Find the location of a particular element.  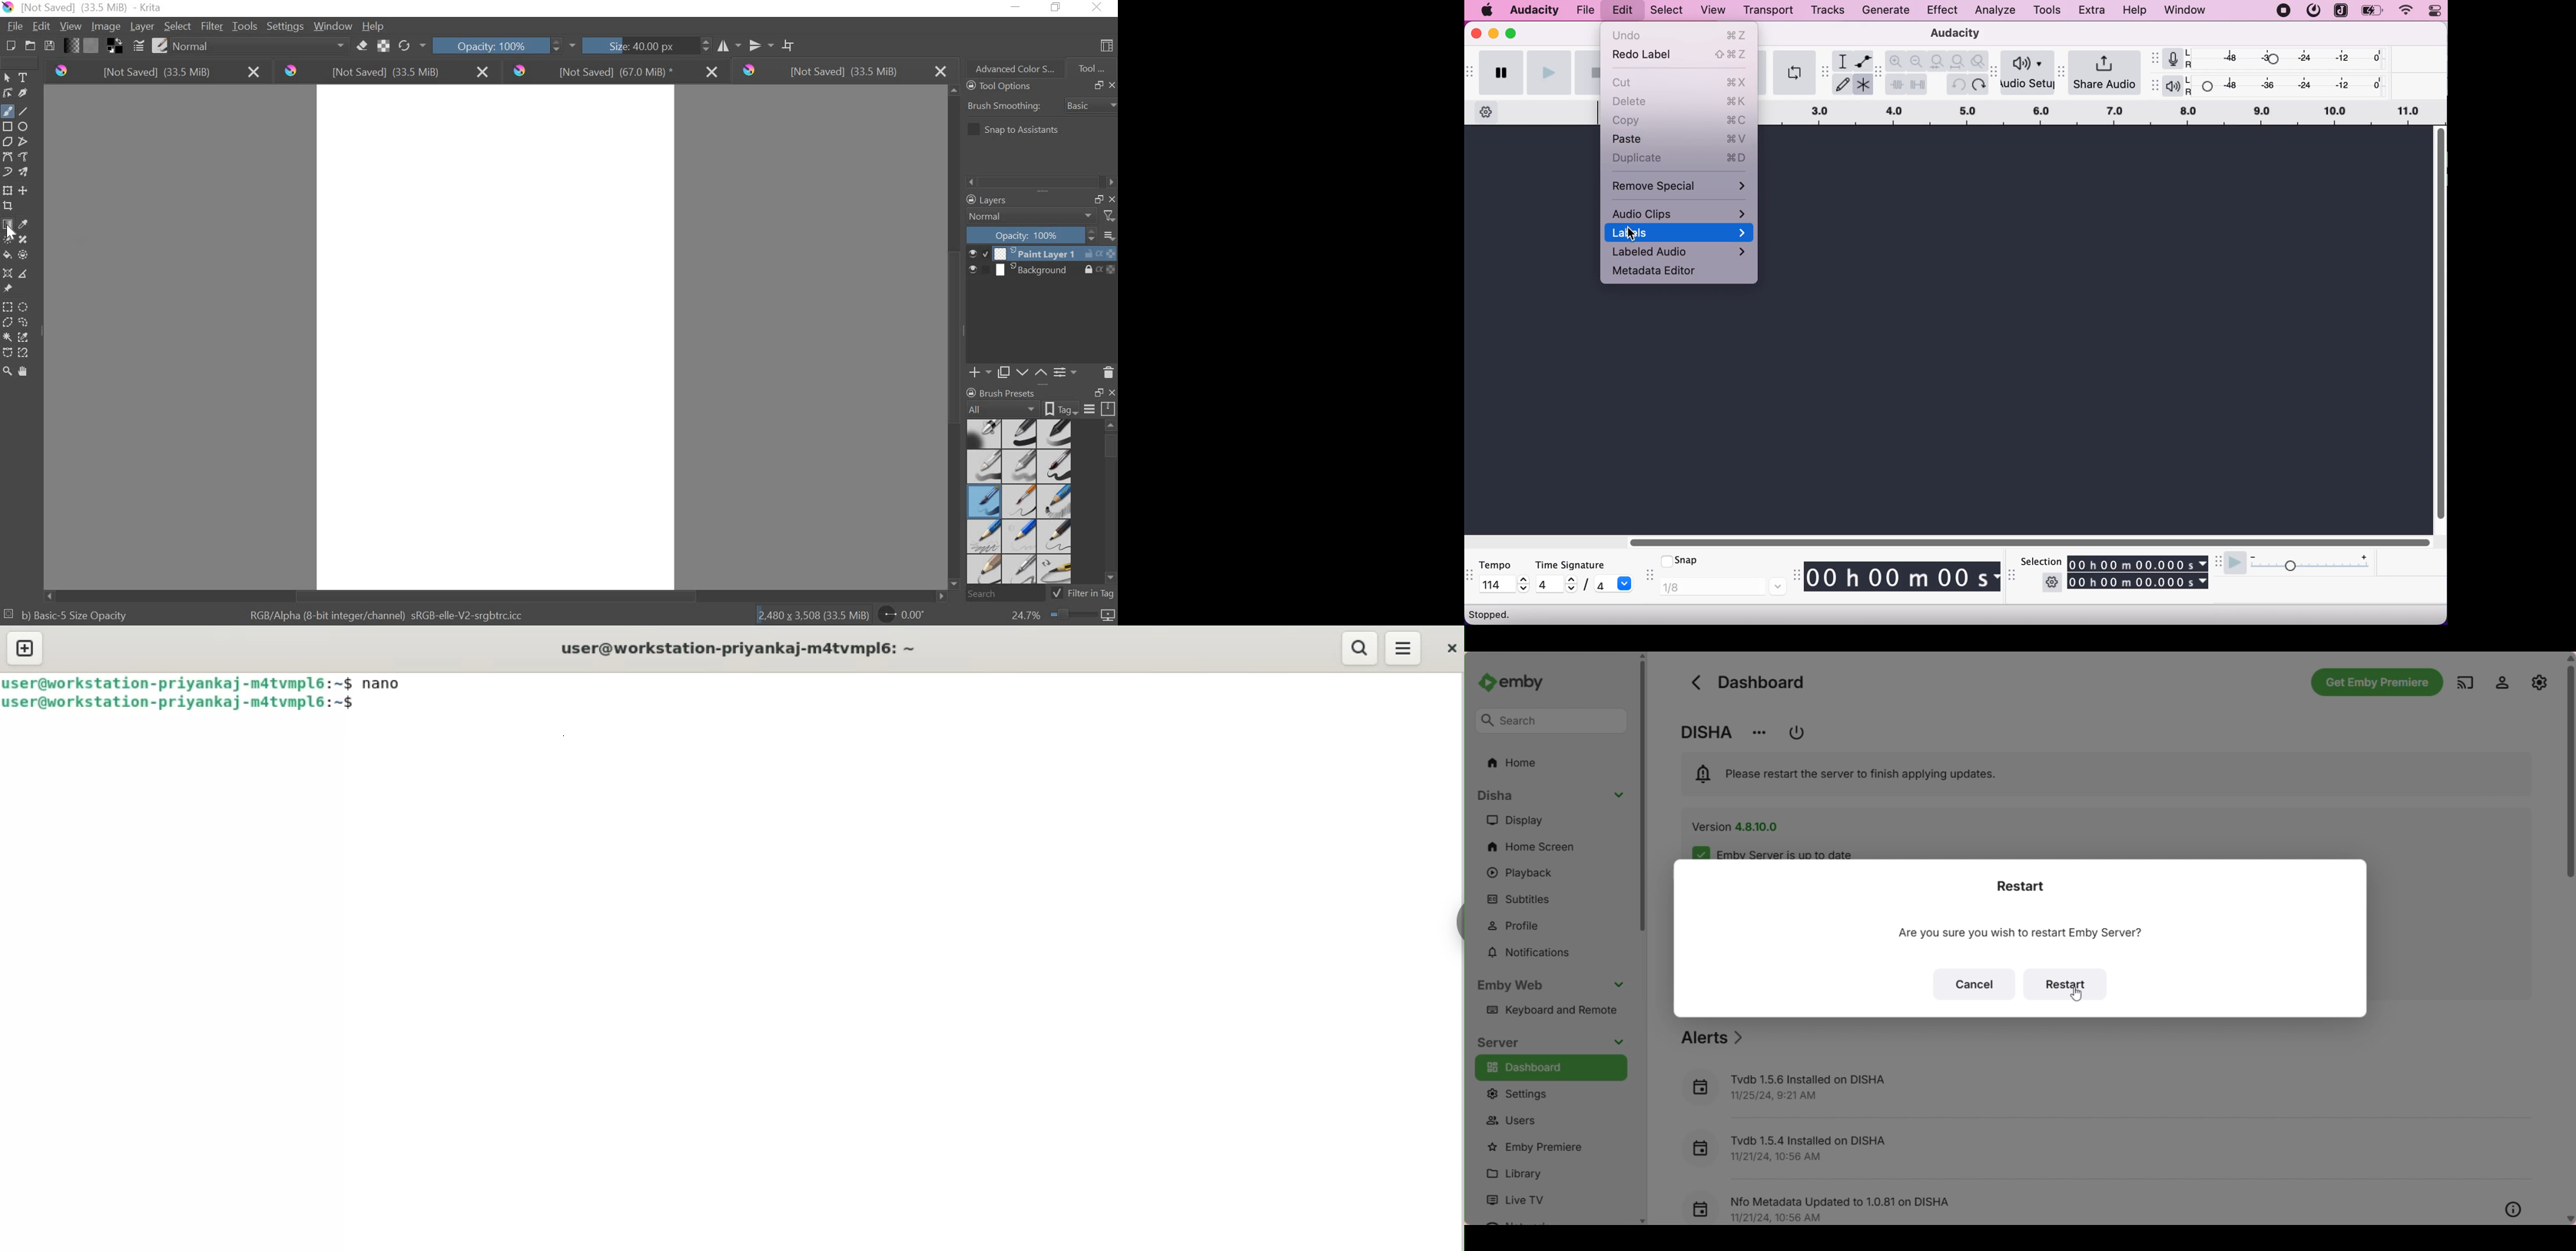

sidebar is located at coordinates (1454, 922).